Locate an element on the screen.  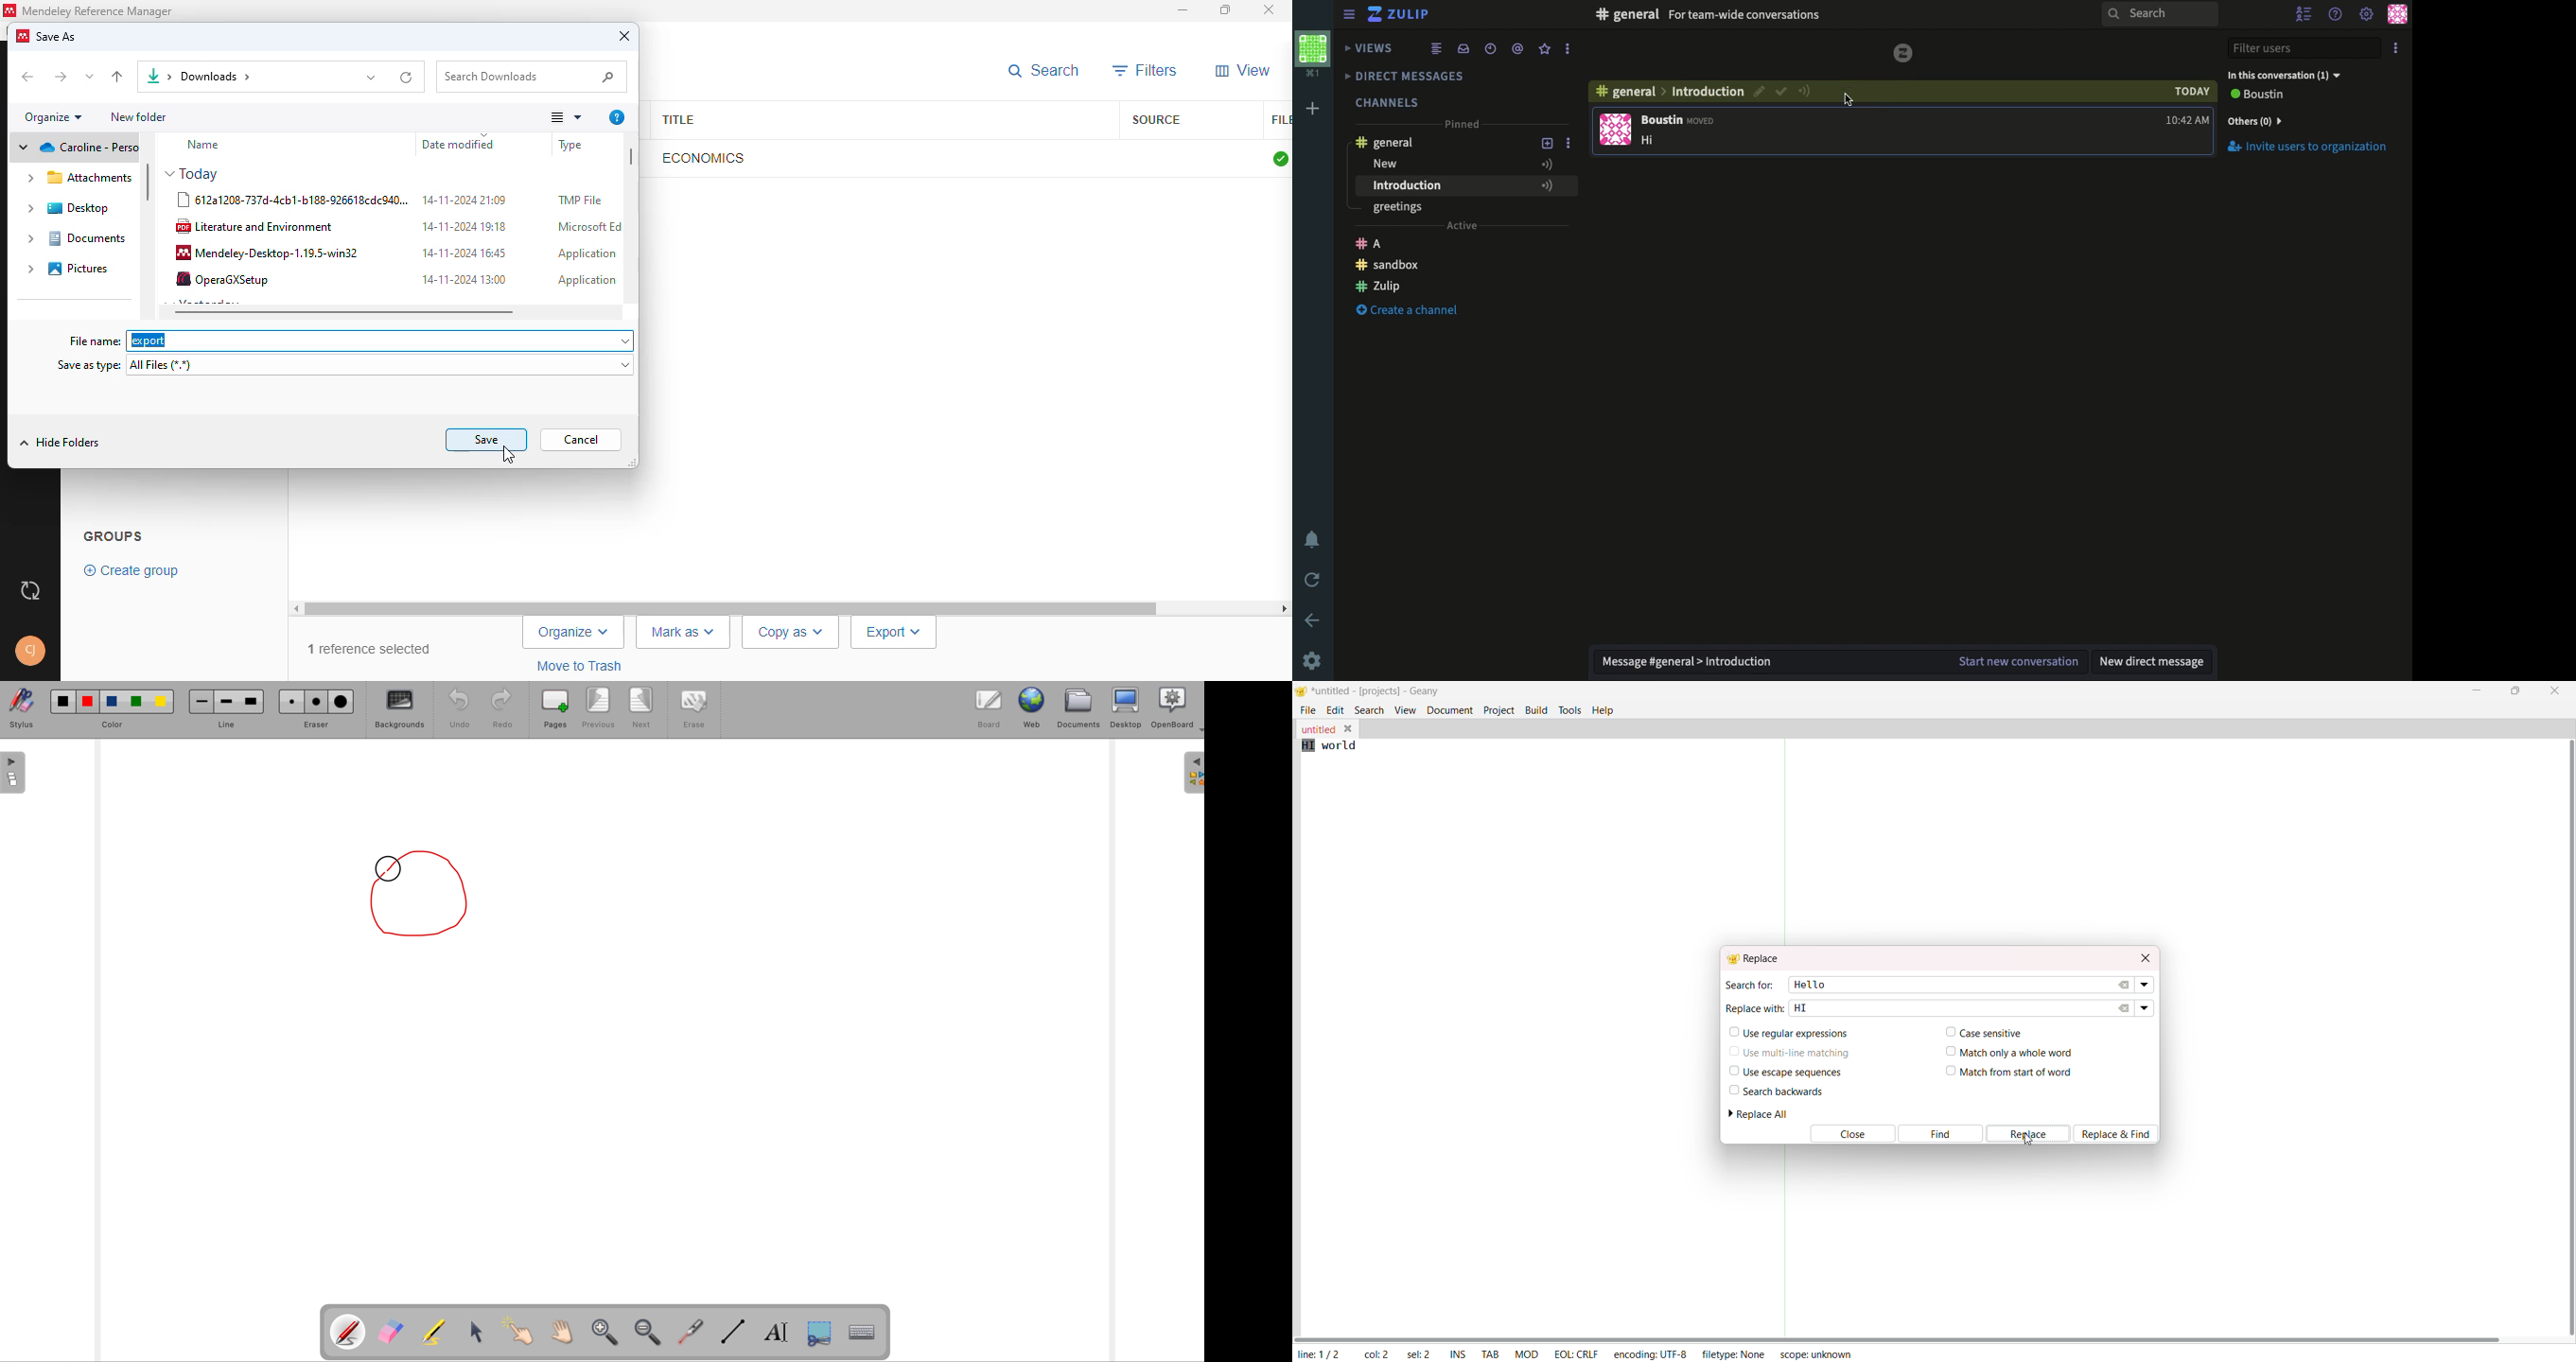
Inbox is located at coordinates (1463, 48).